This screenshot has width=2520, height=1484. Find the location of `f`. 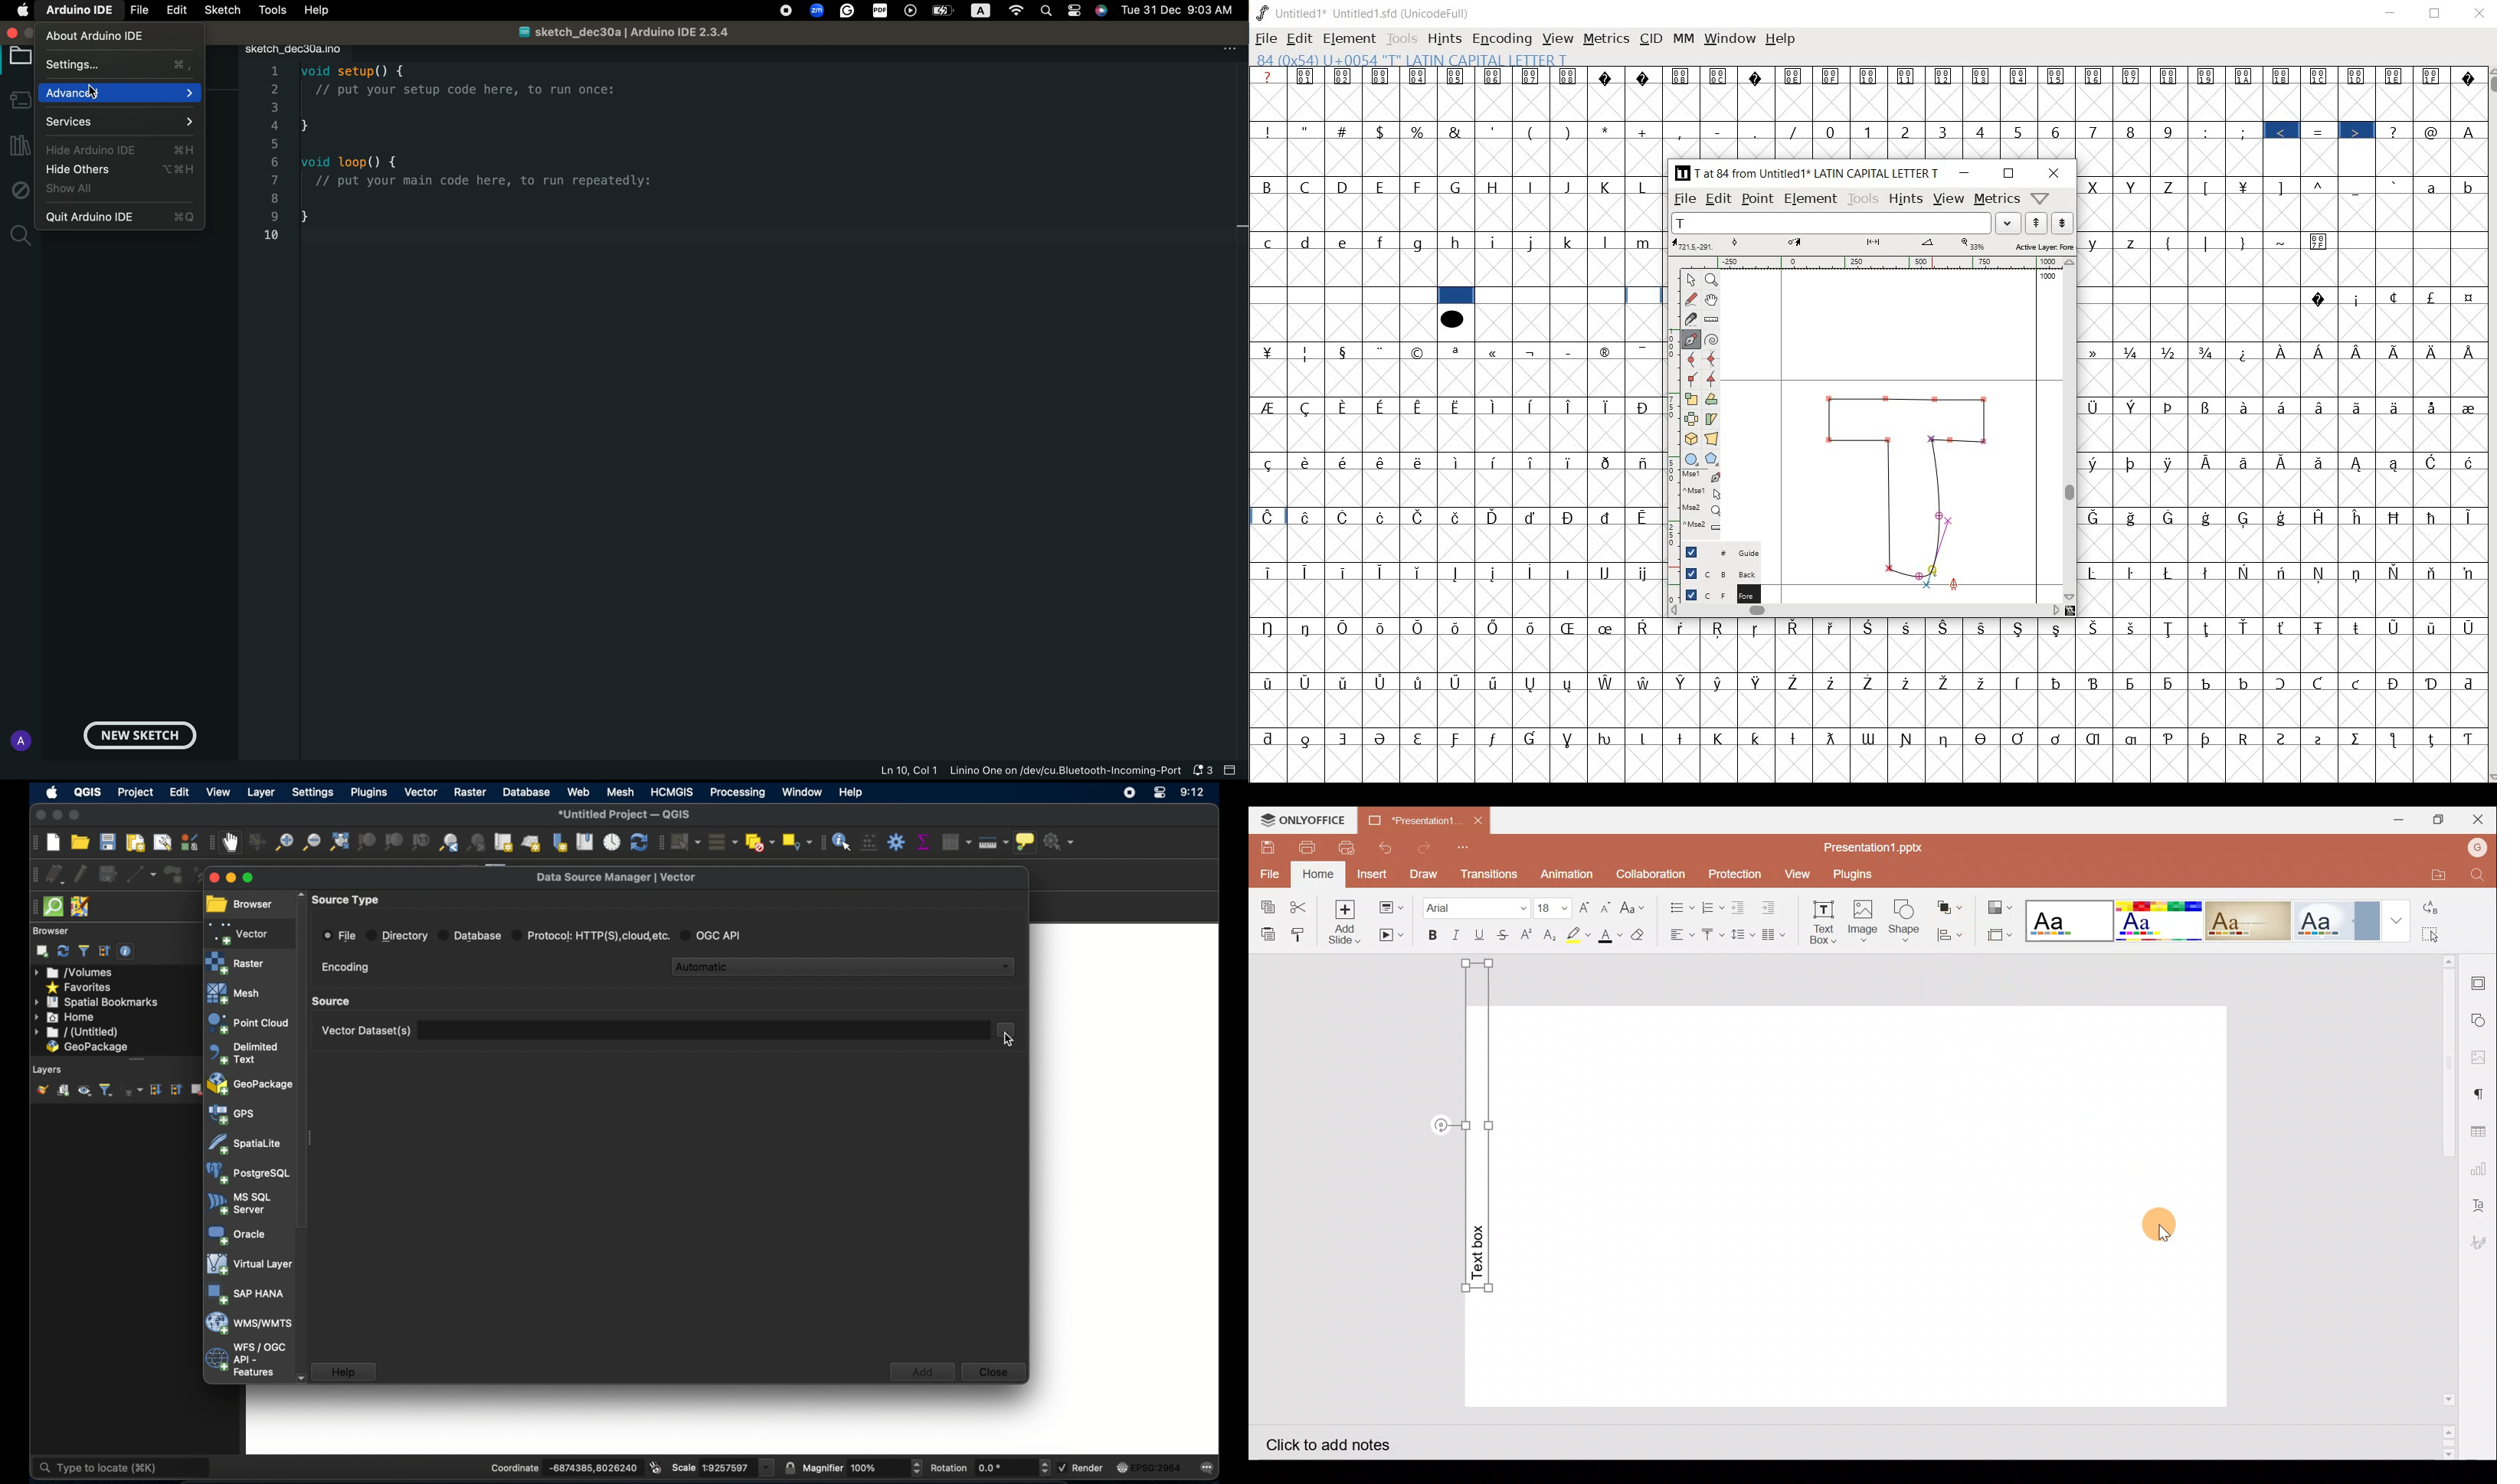

f is located at coordinates (1382, 243).